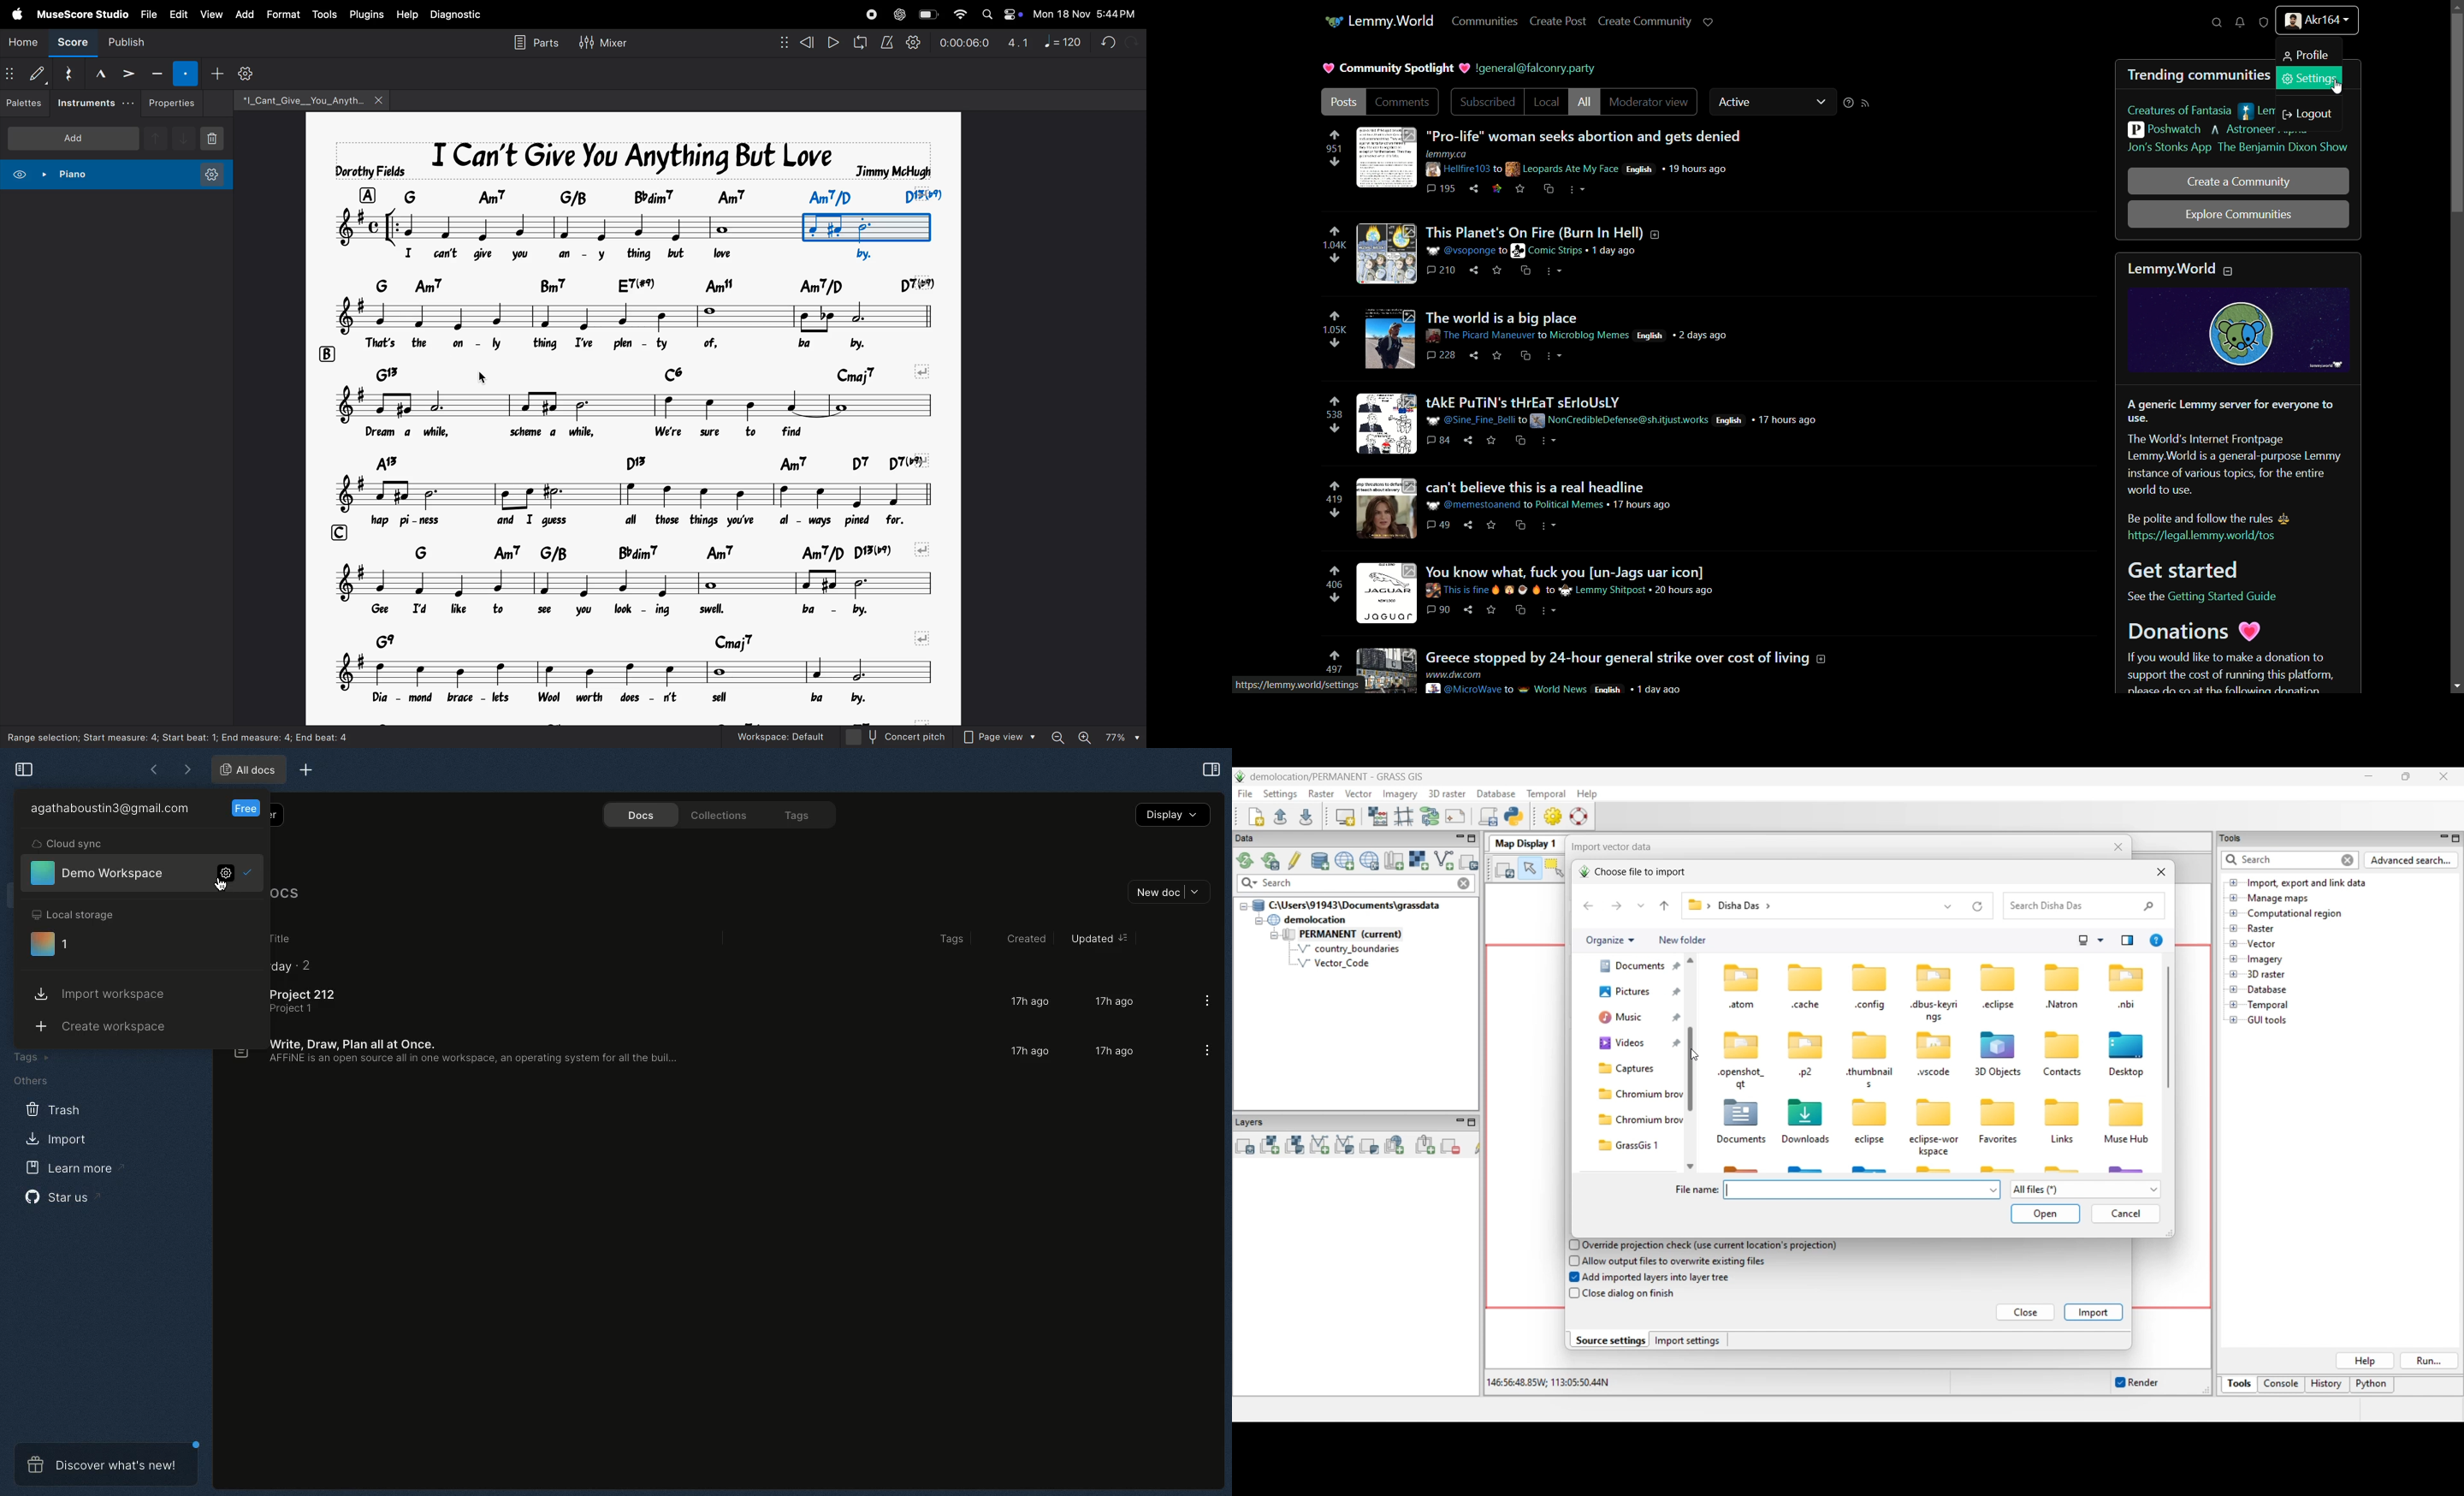  I want to click on apple widgets, so click(999, 14).